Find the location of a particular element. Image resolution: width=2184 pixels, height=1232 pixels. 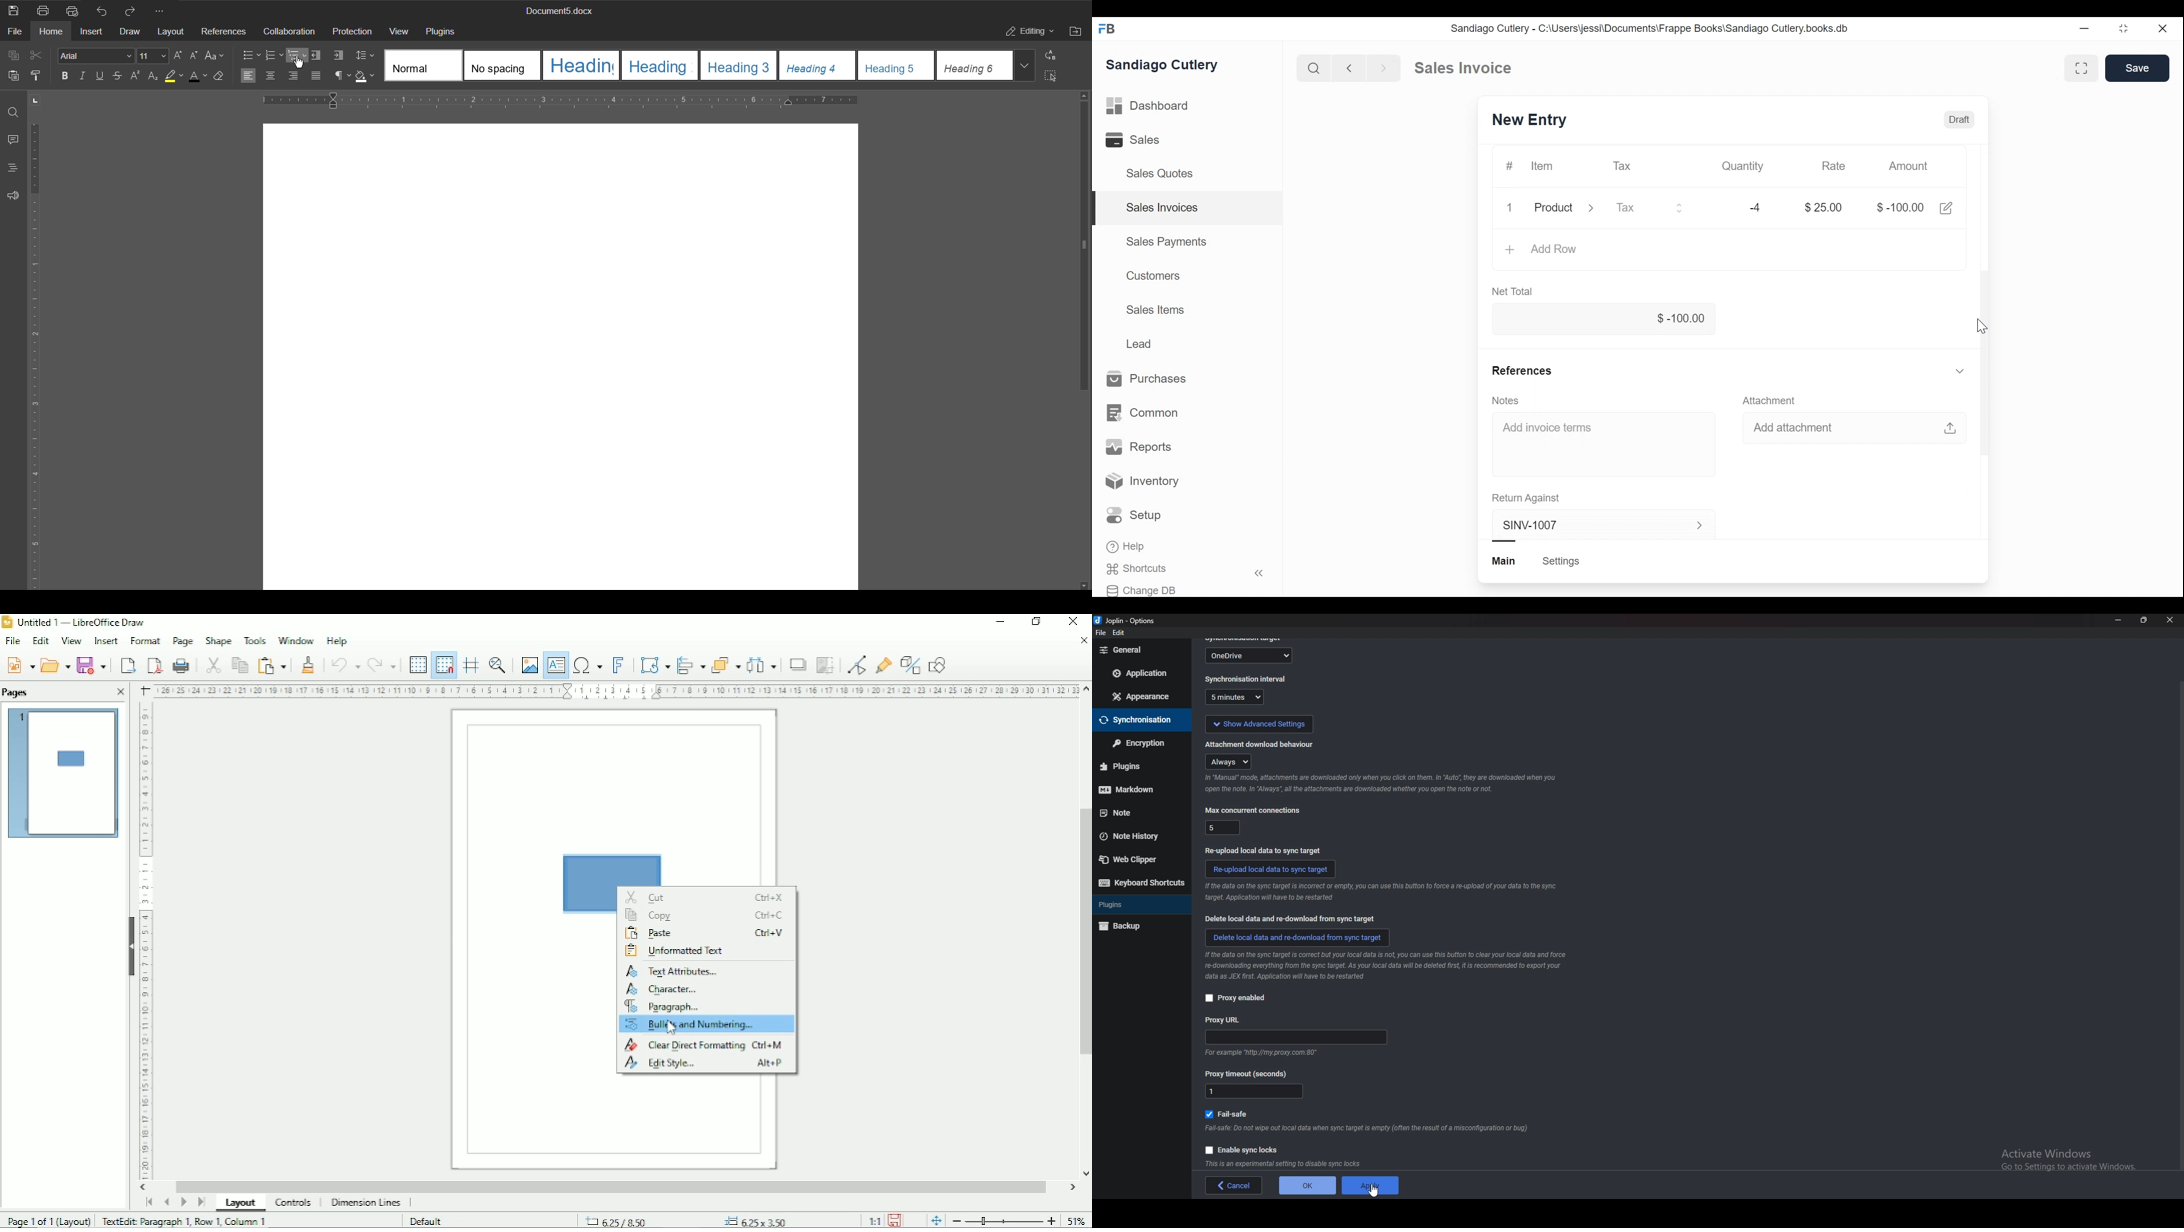

markdown is located at coordinates (1133, 791).